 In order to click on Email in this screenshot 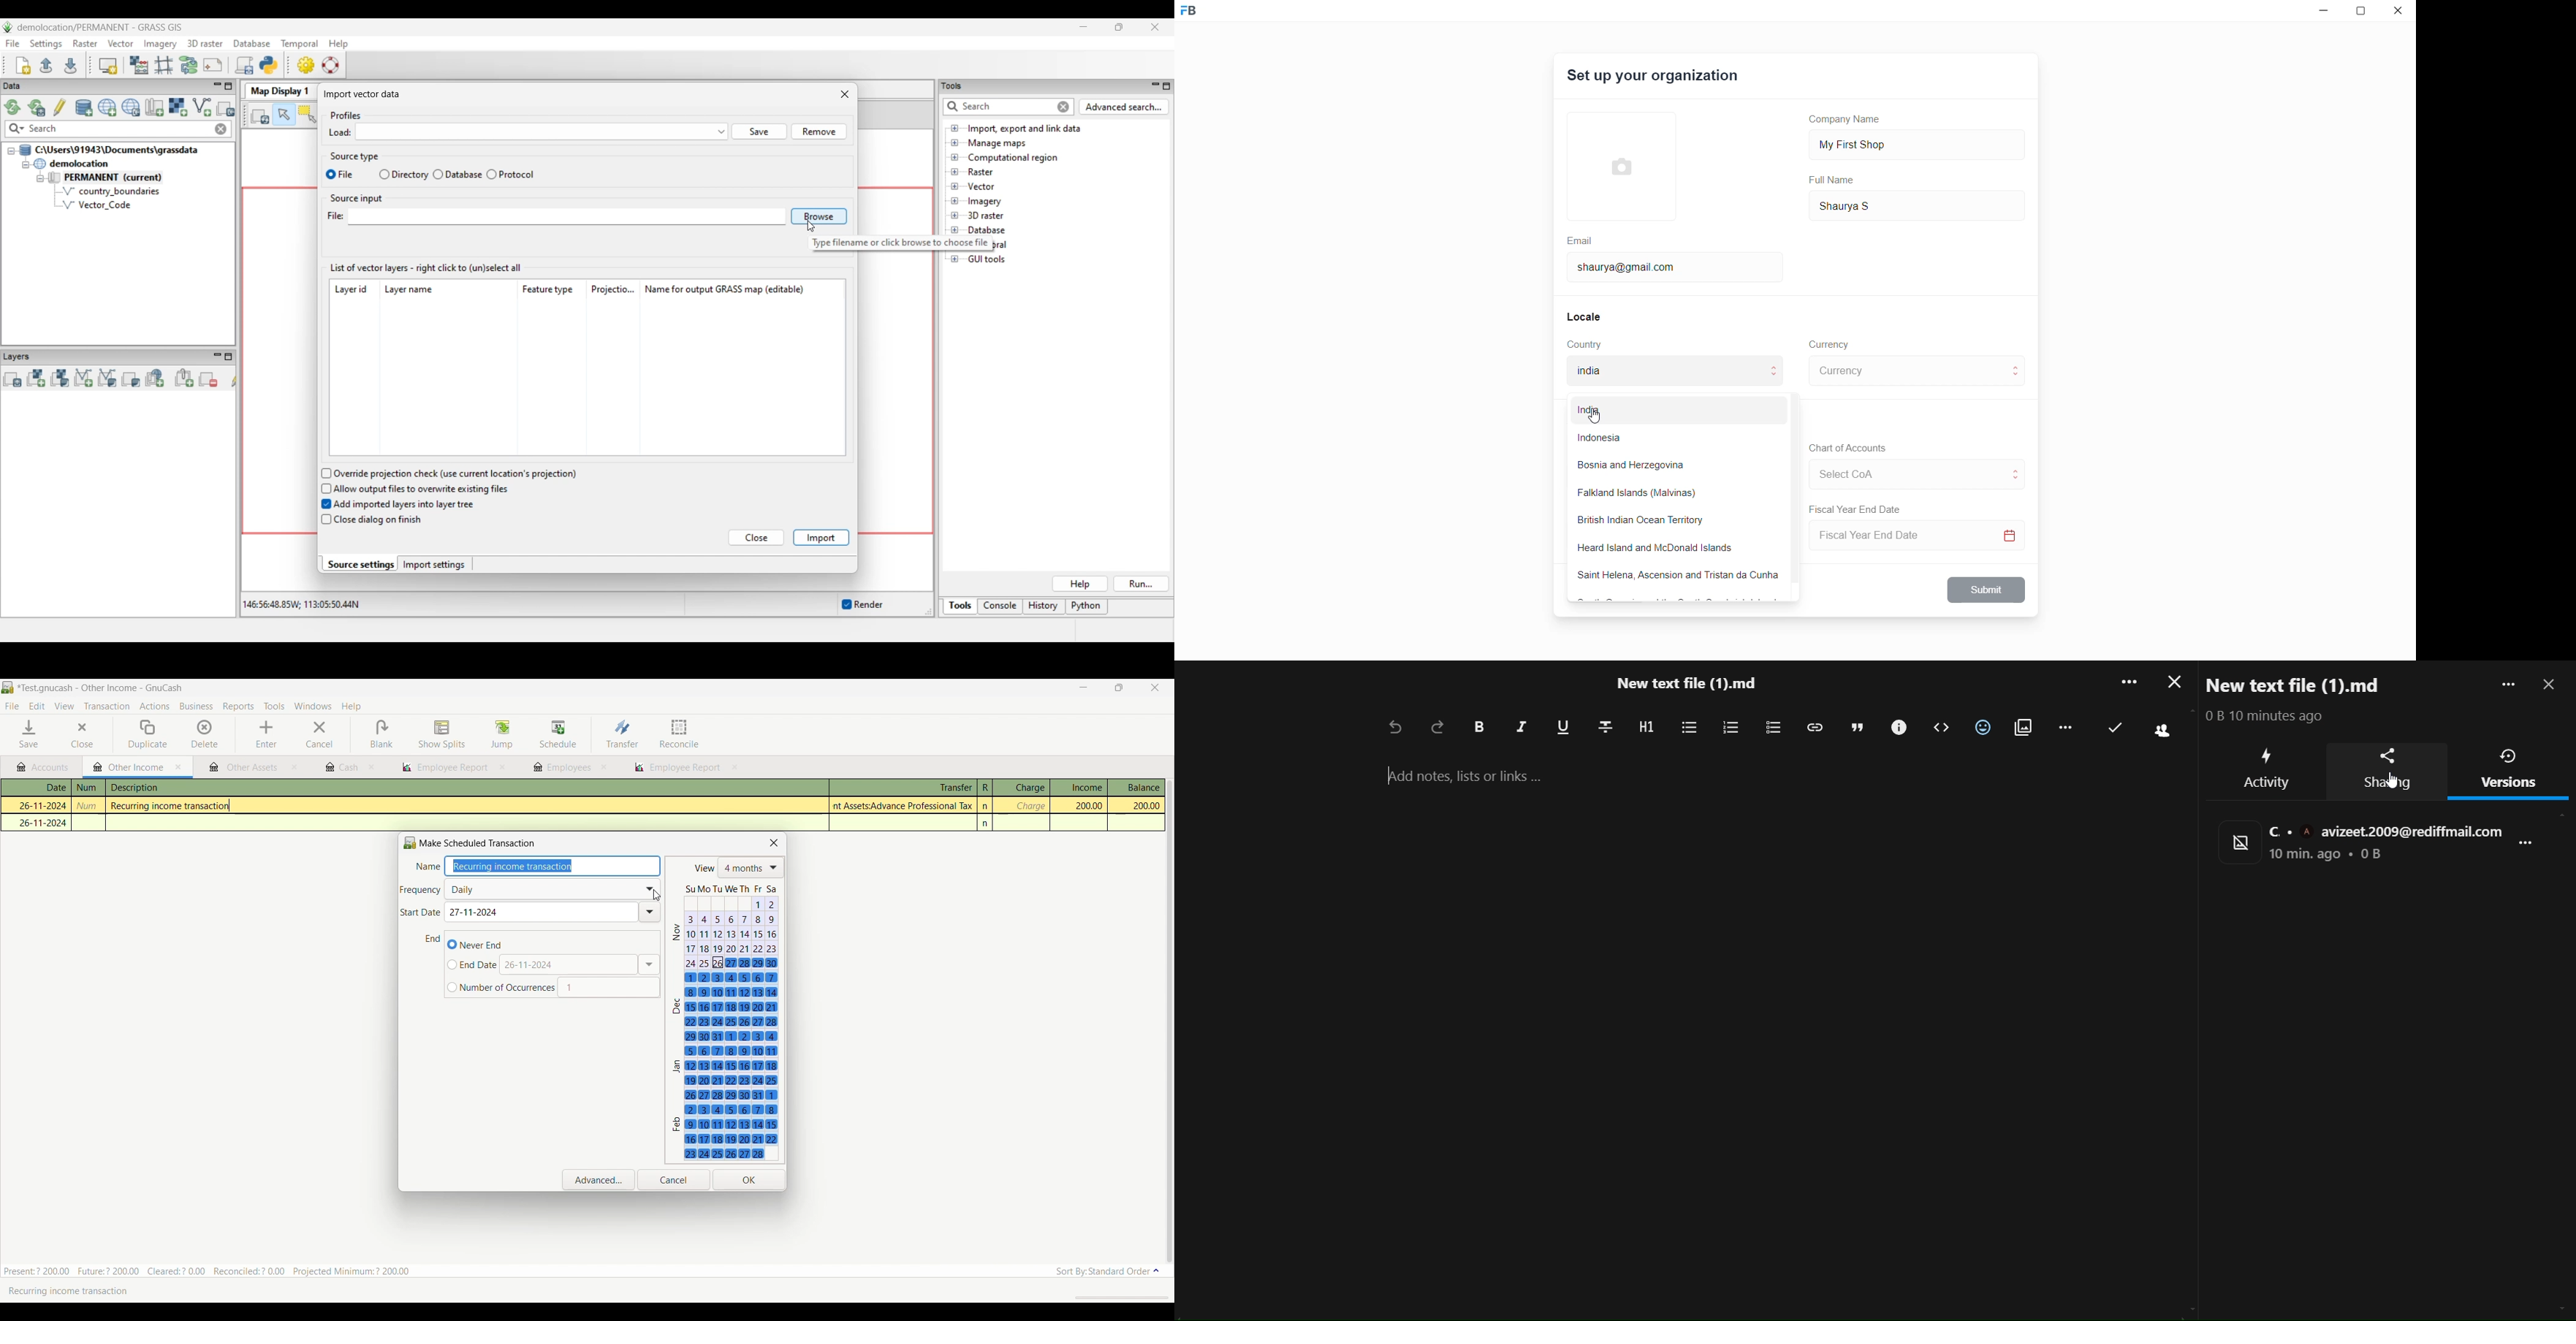, I will do `click(1582, 239)`.